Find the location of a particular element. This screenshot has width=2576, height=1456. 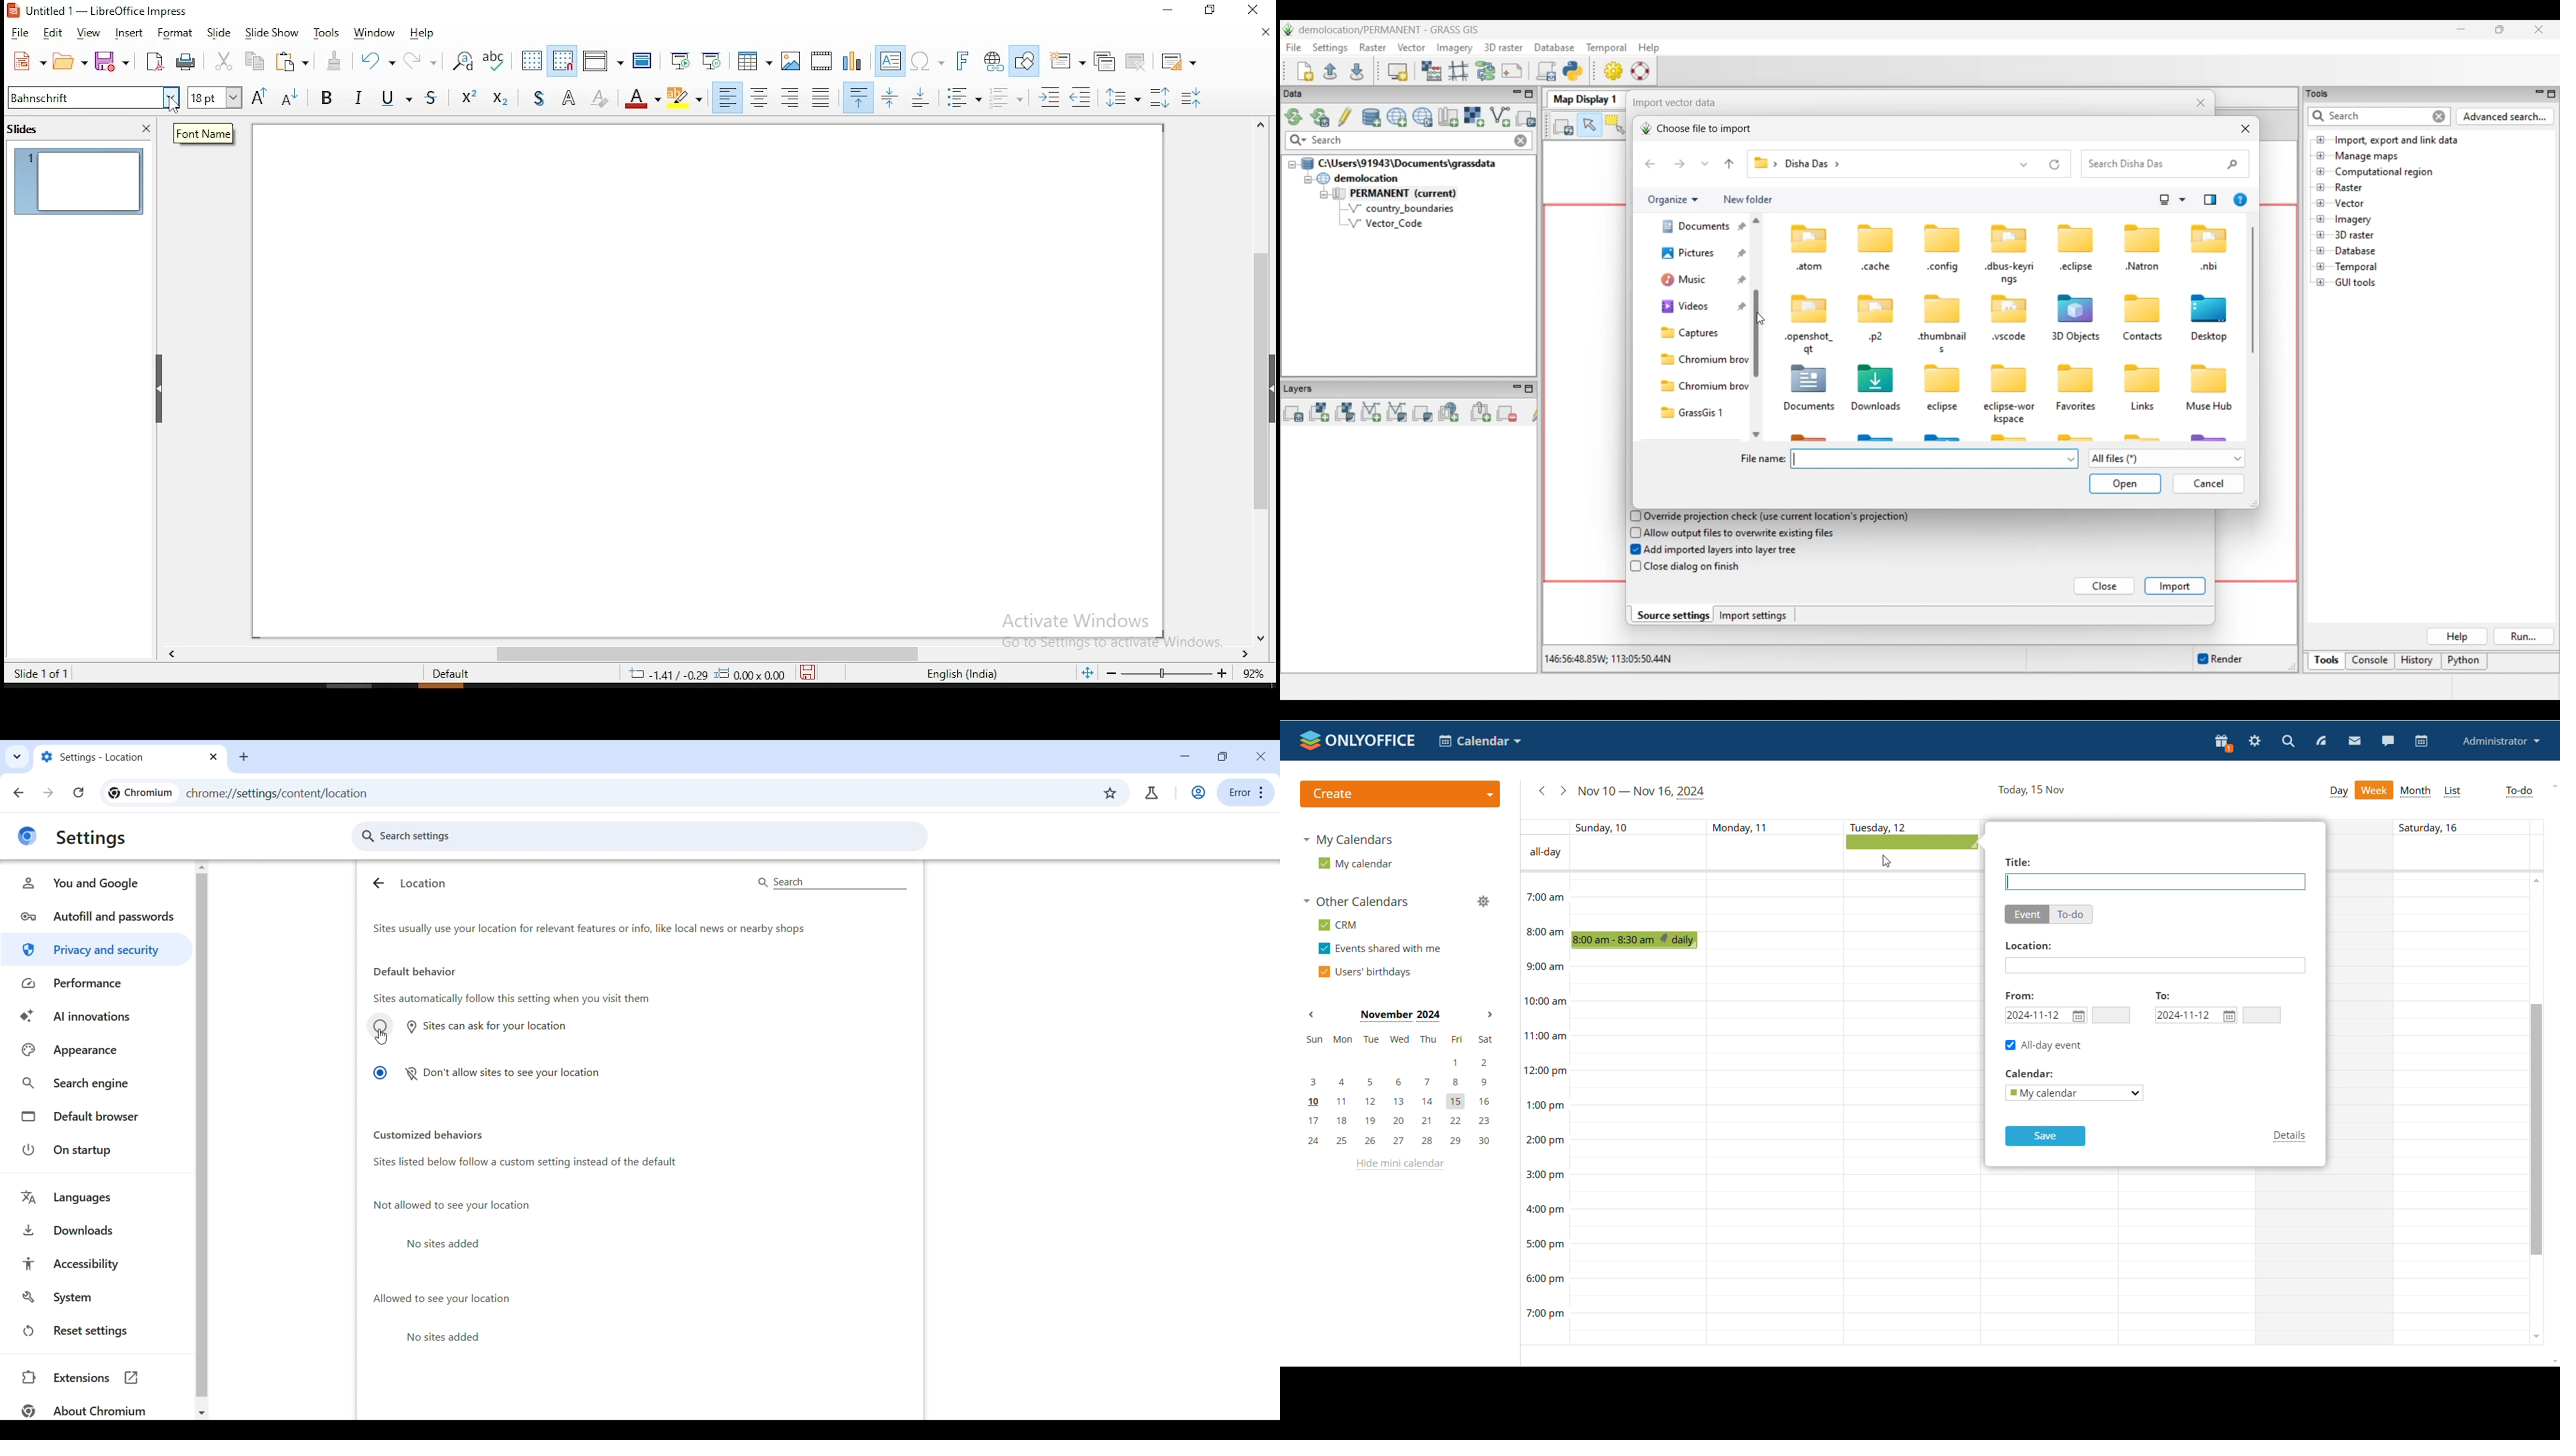

window is located at coordinates (379, 31).